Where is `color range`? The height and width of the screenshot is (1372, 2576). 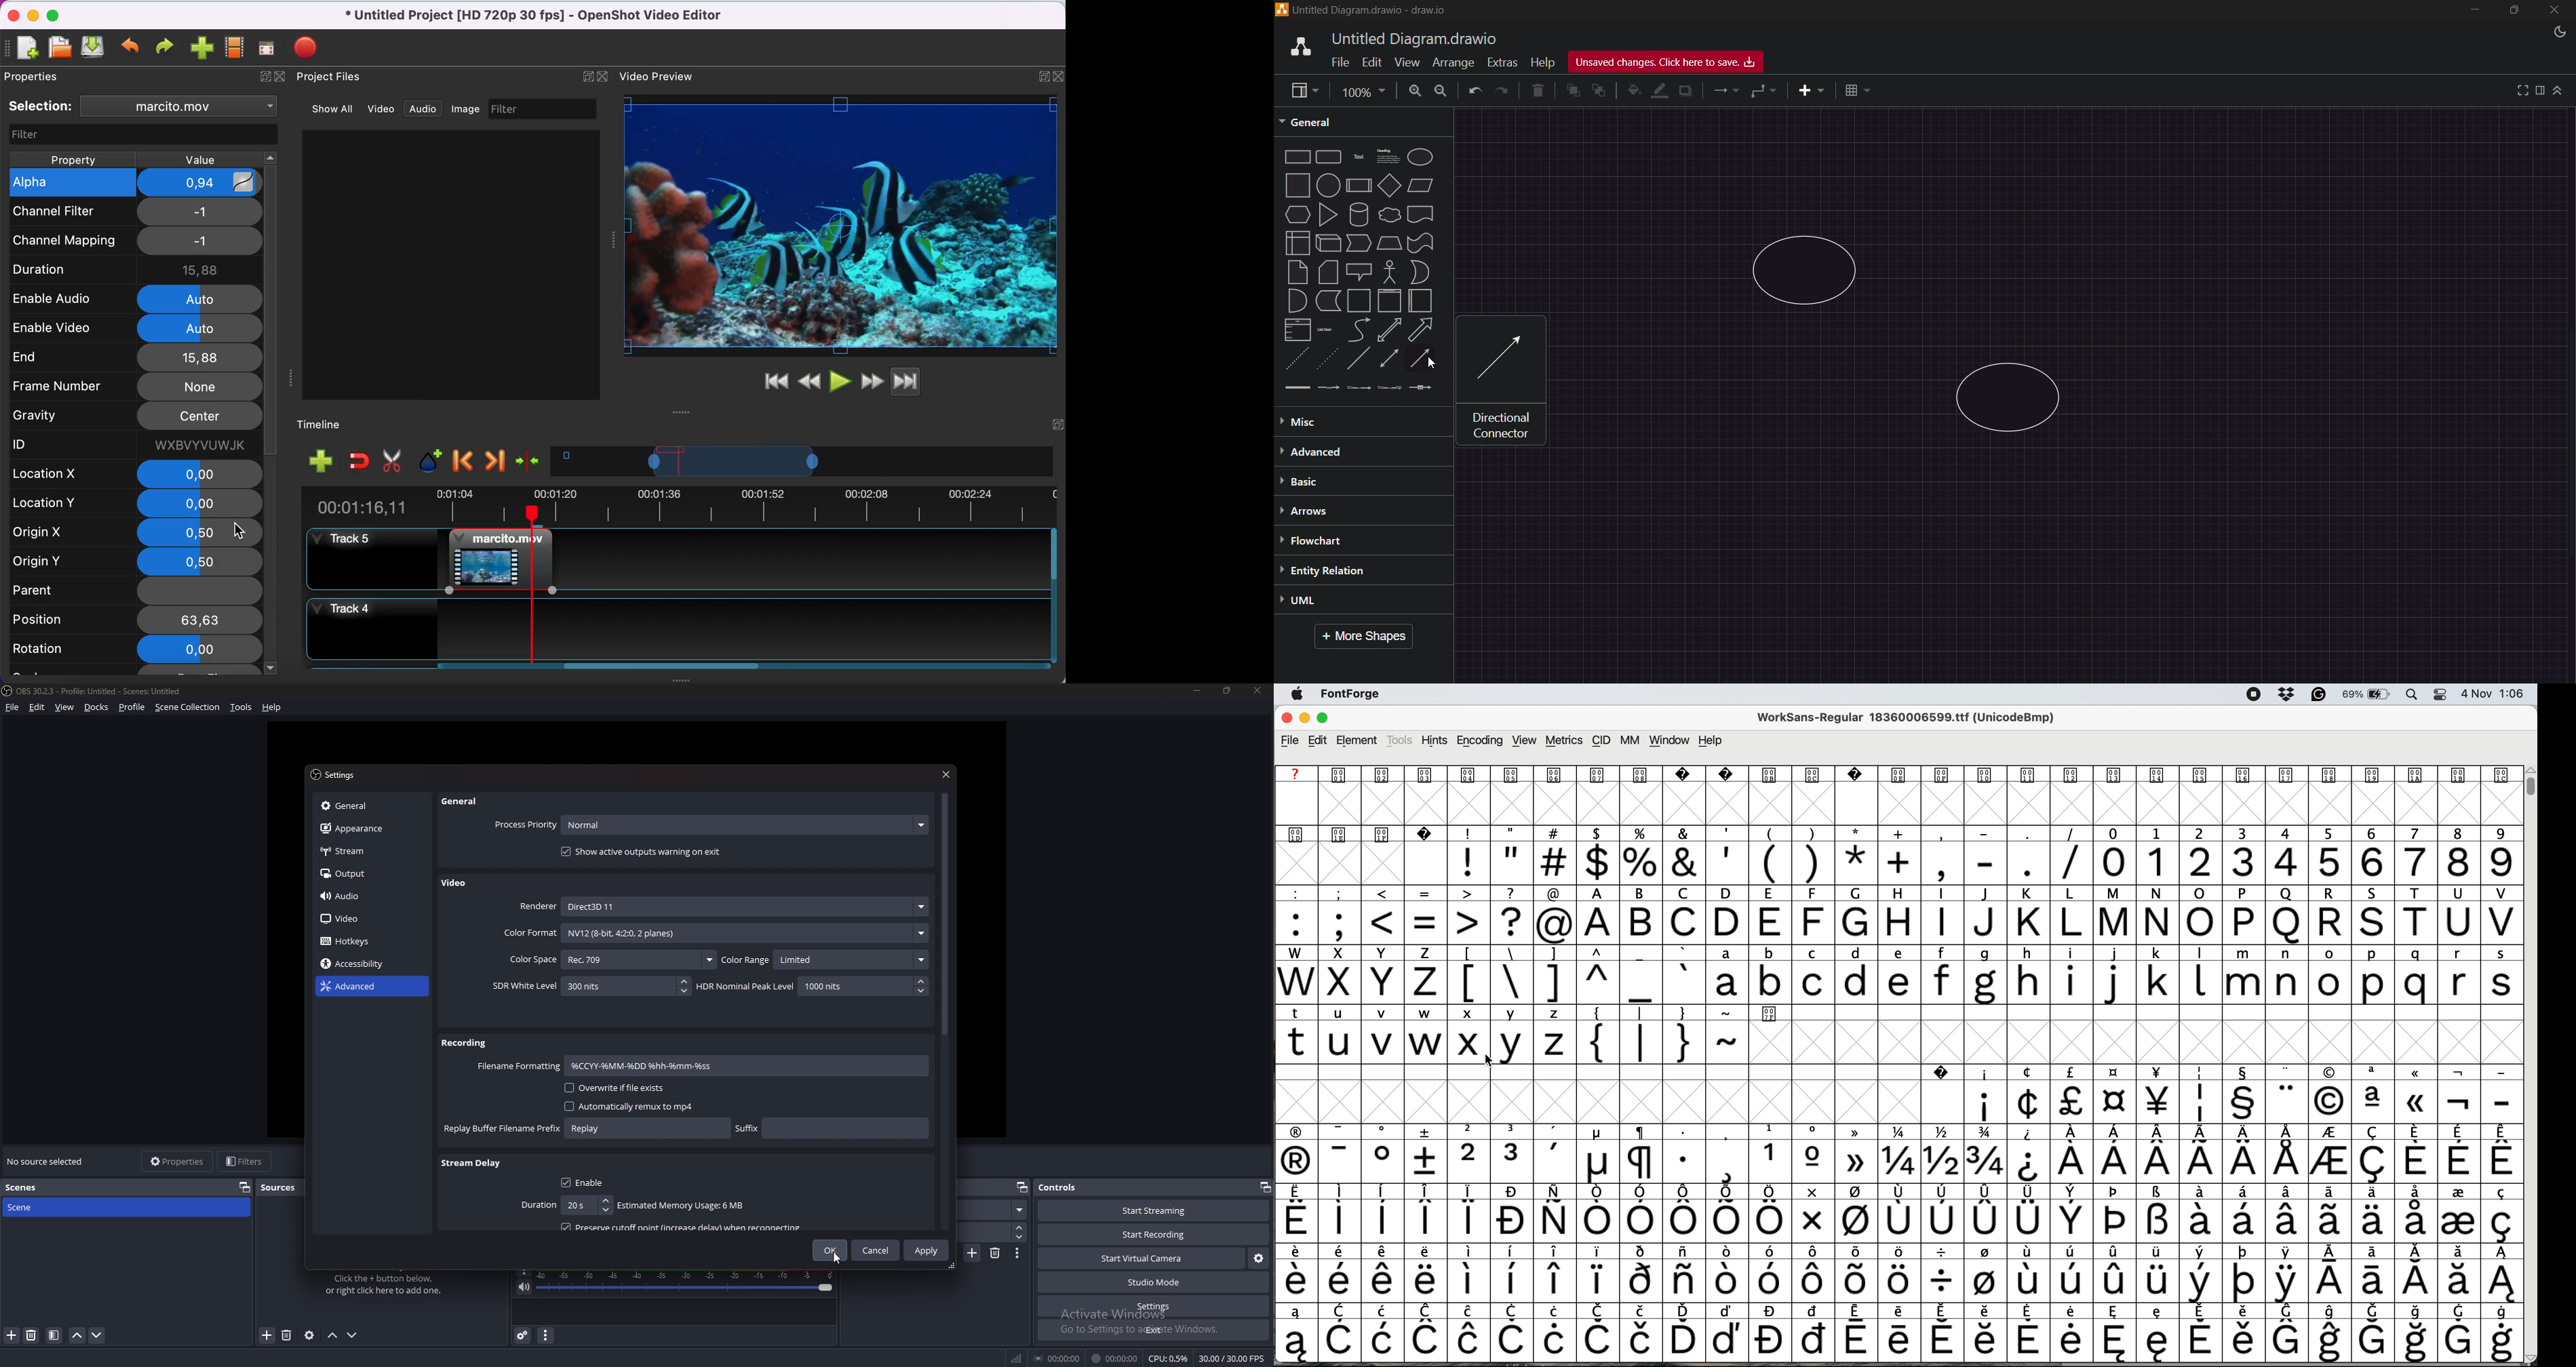 color range is located at coordinates (826, 960).